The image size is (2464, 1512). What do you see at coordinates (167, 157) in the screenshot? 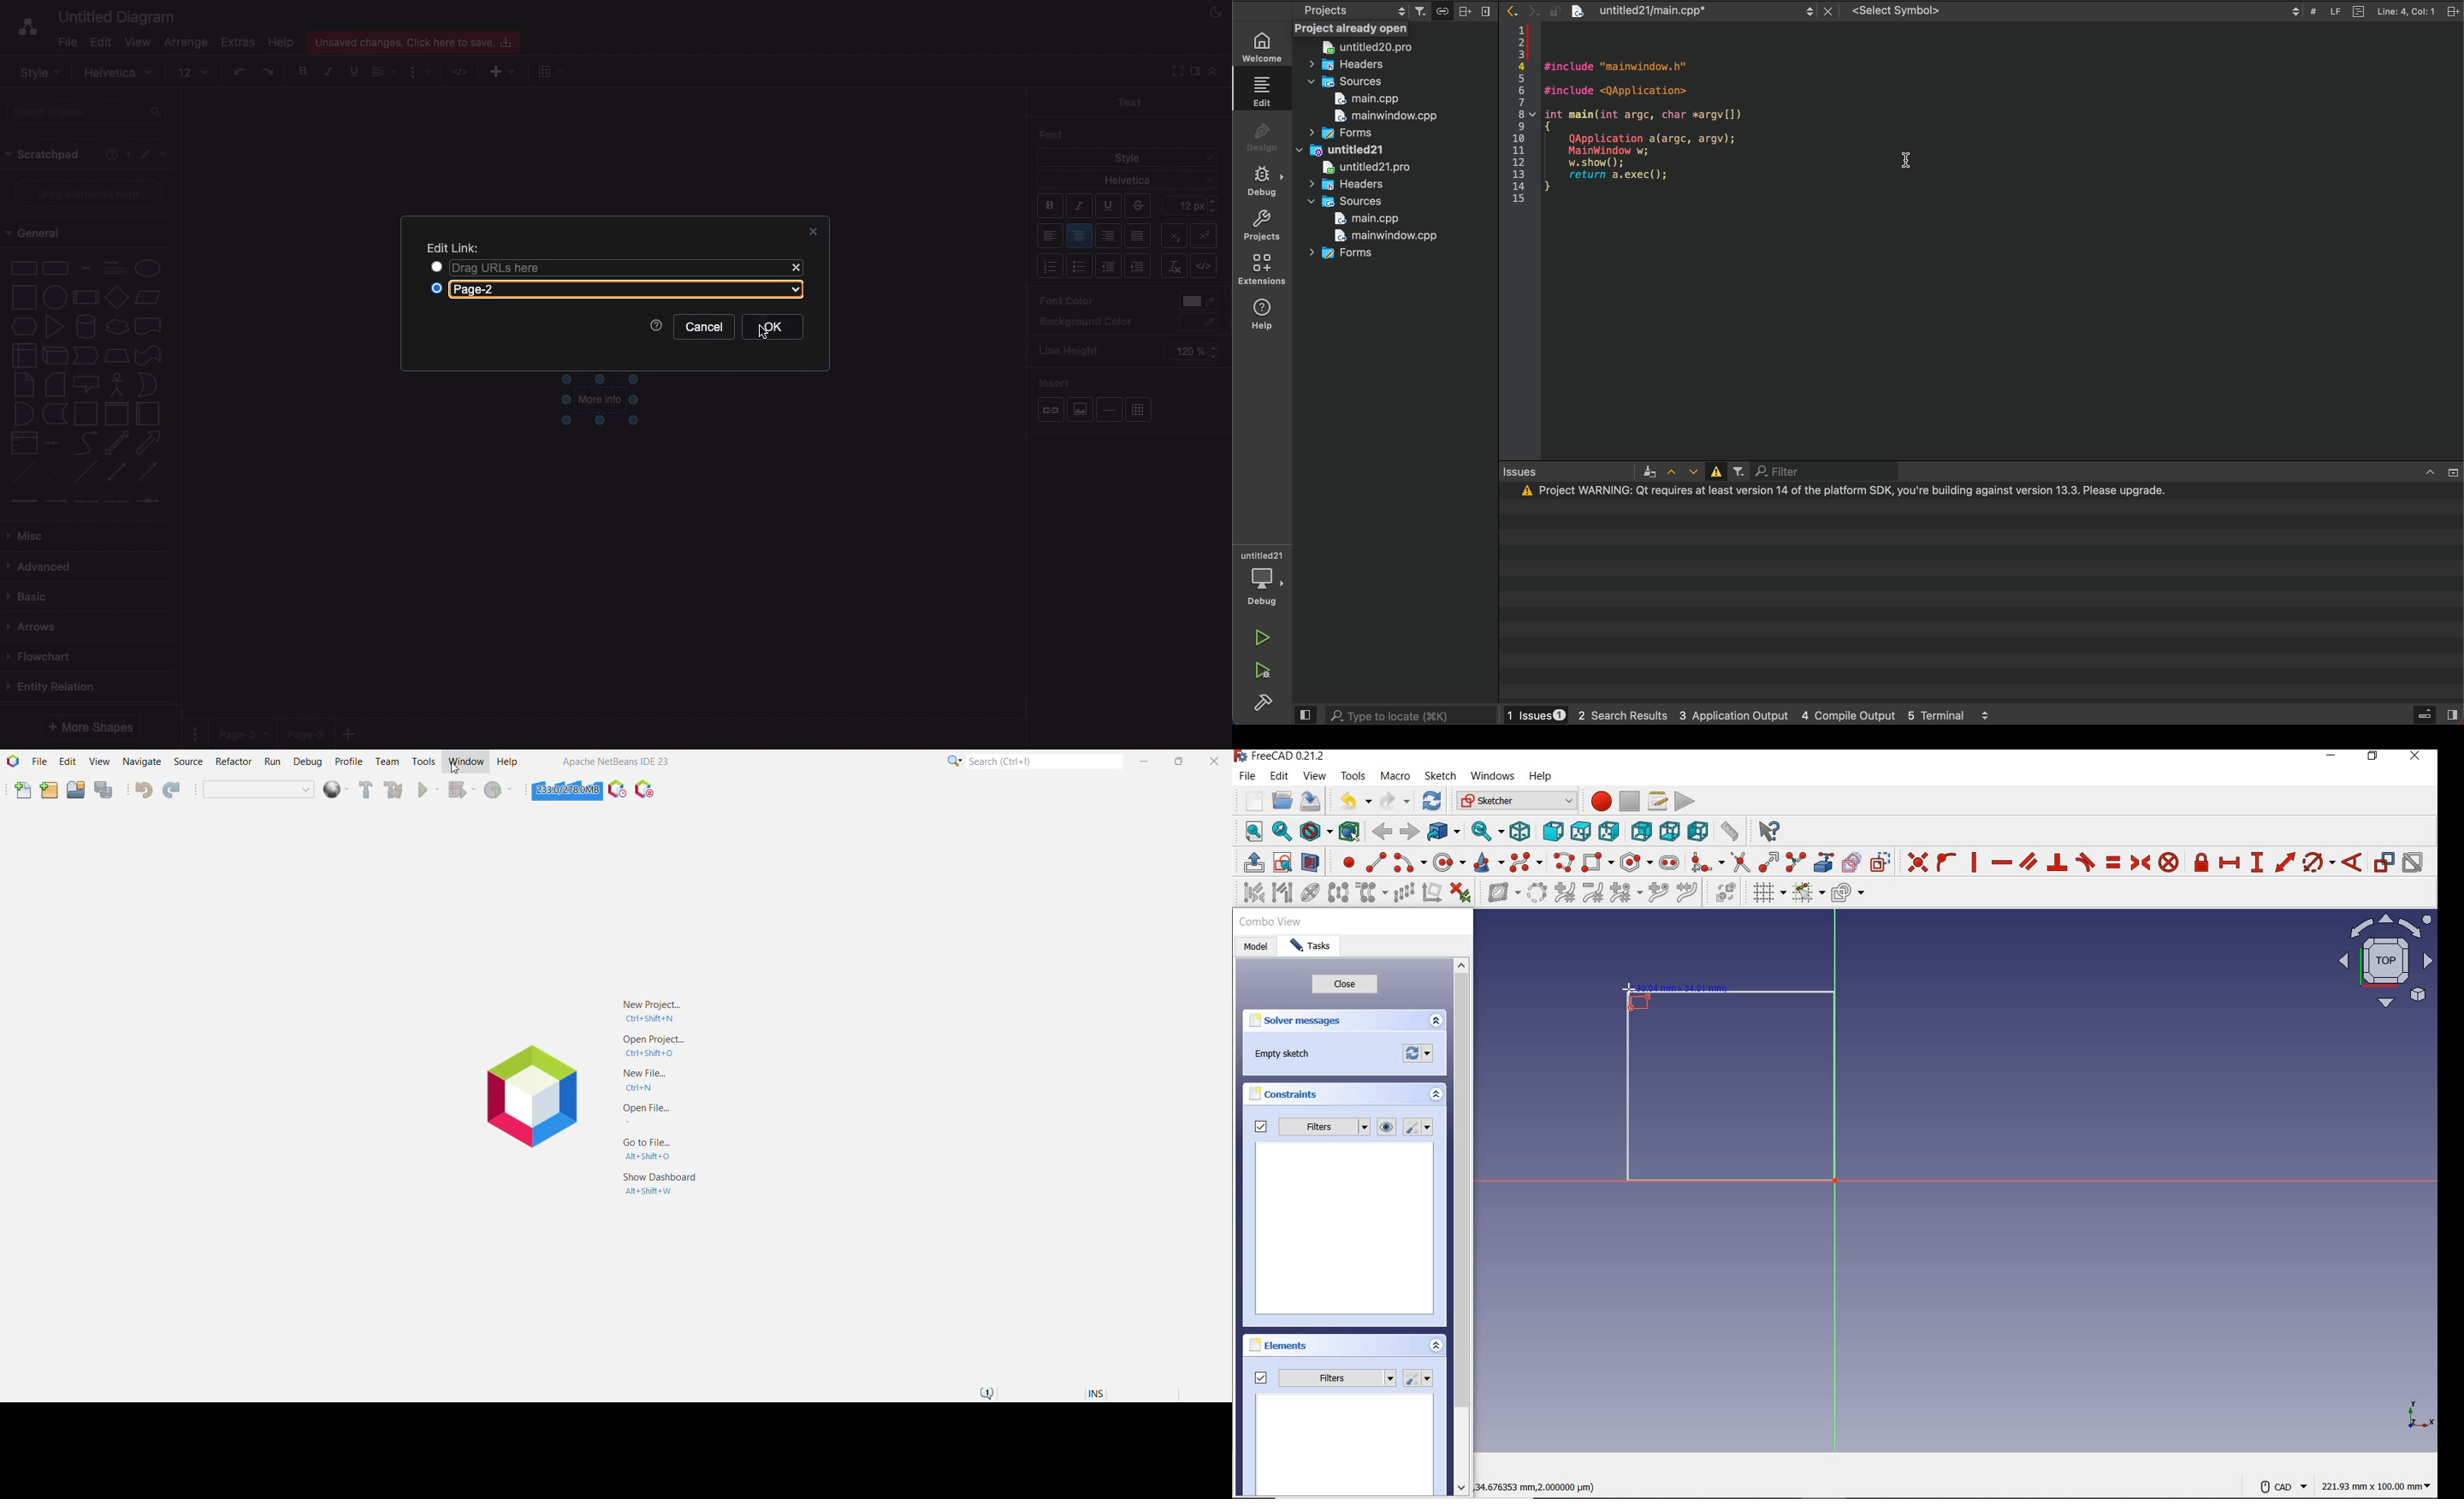
I see `Close` at bounding box center [167, 157].